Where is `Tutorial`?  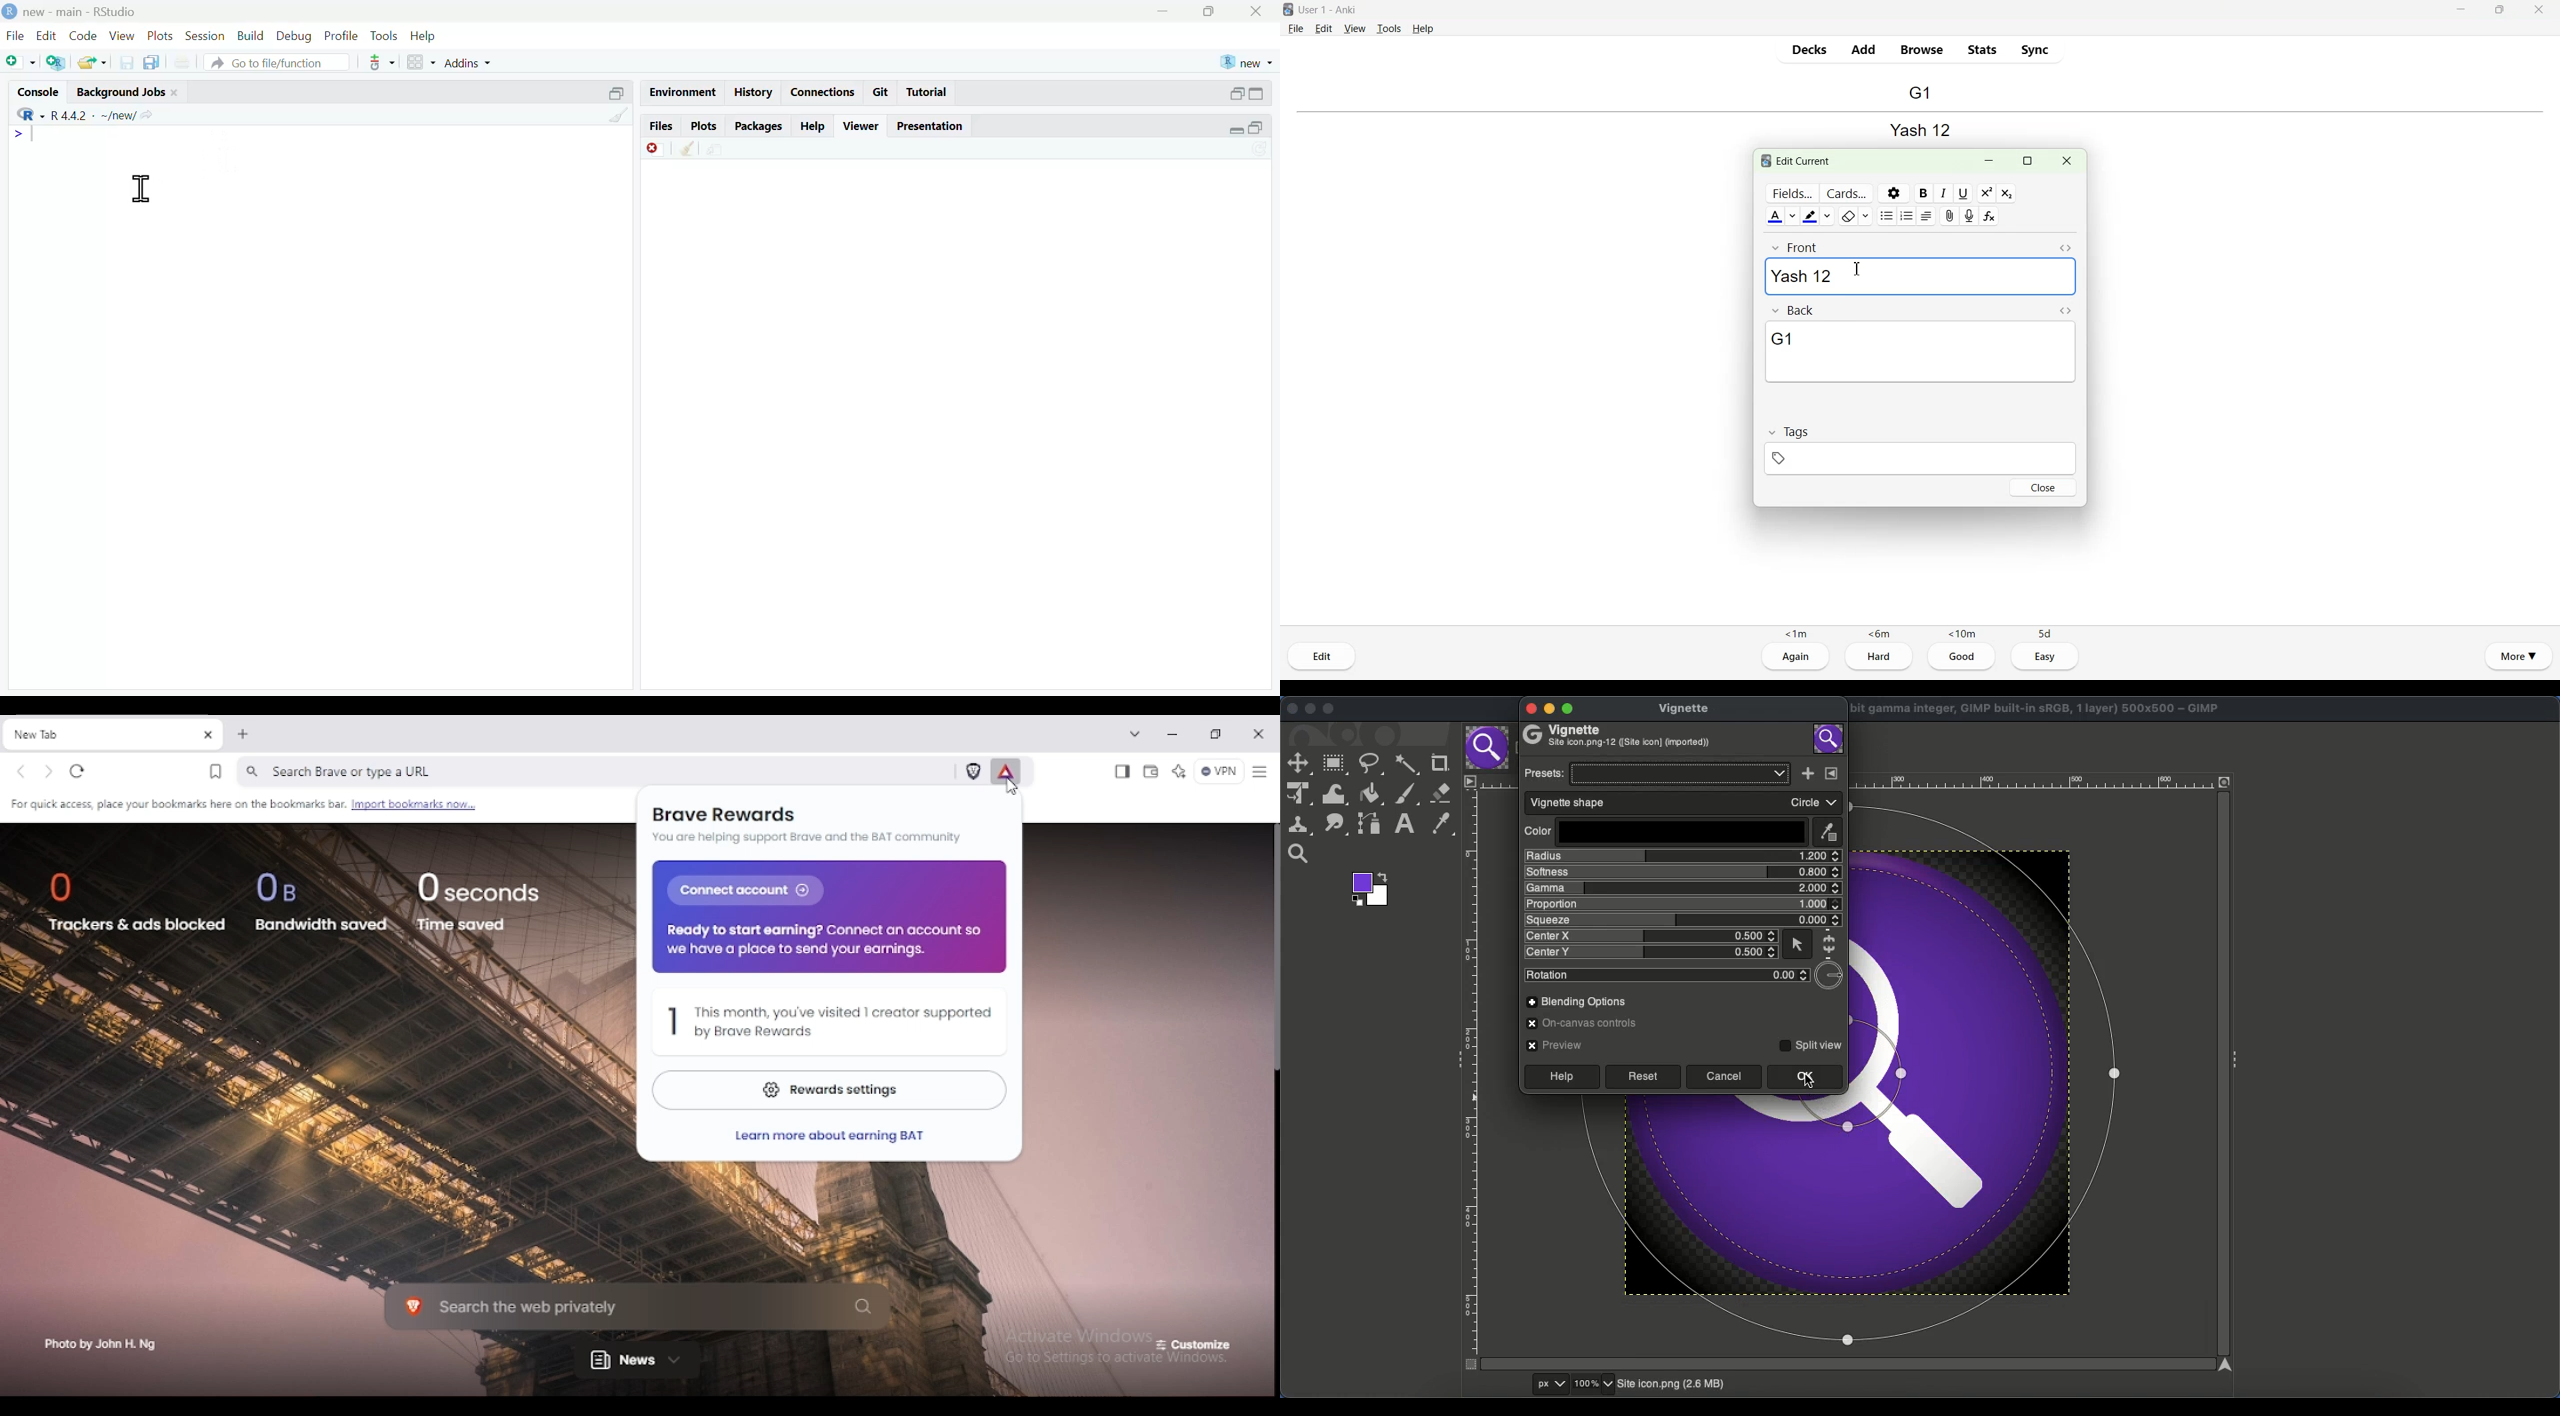 Tutorial is located at coordinates (931, 92).